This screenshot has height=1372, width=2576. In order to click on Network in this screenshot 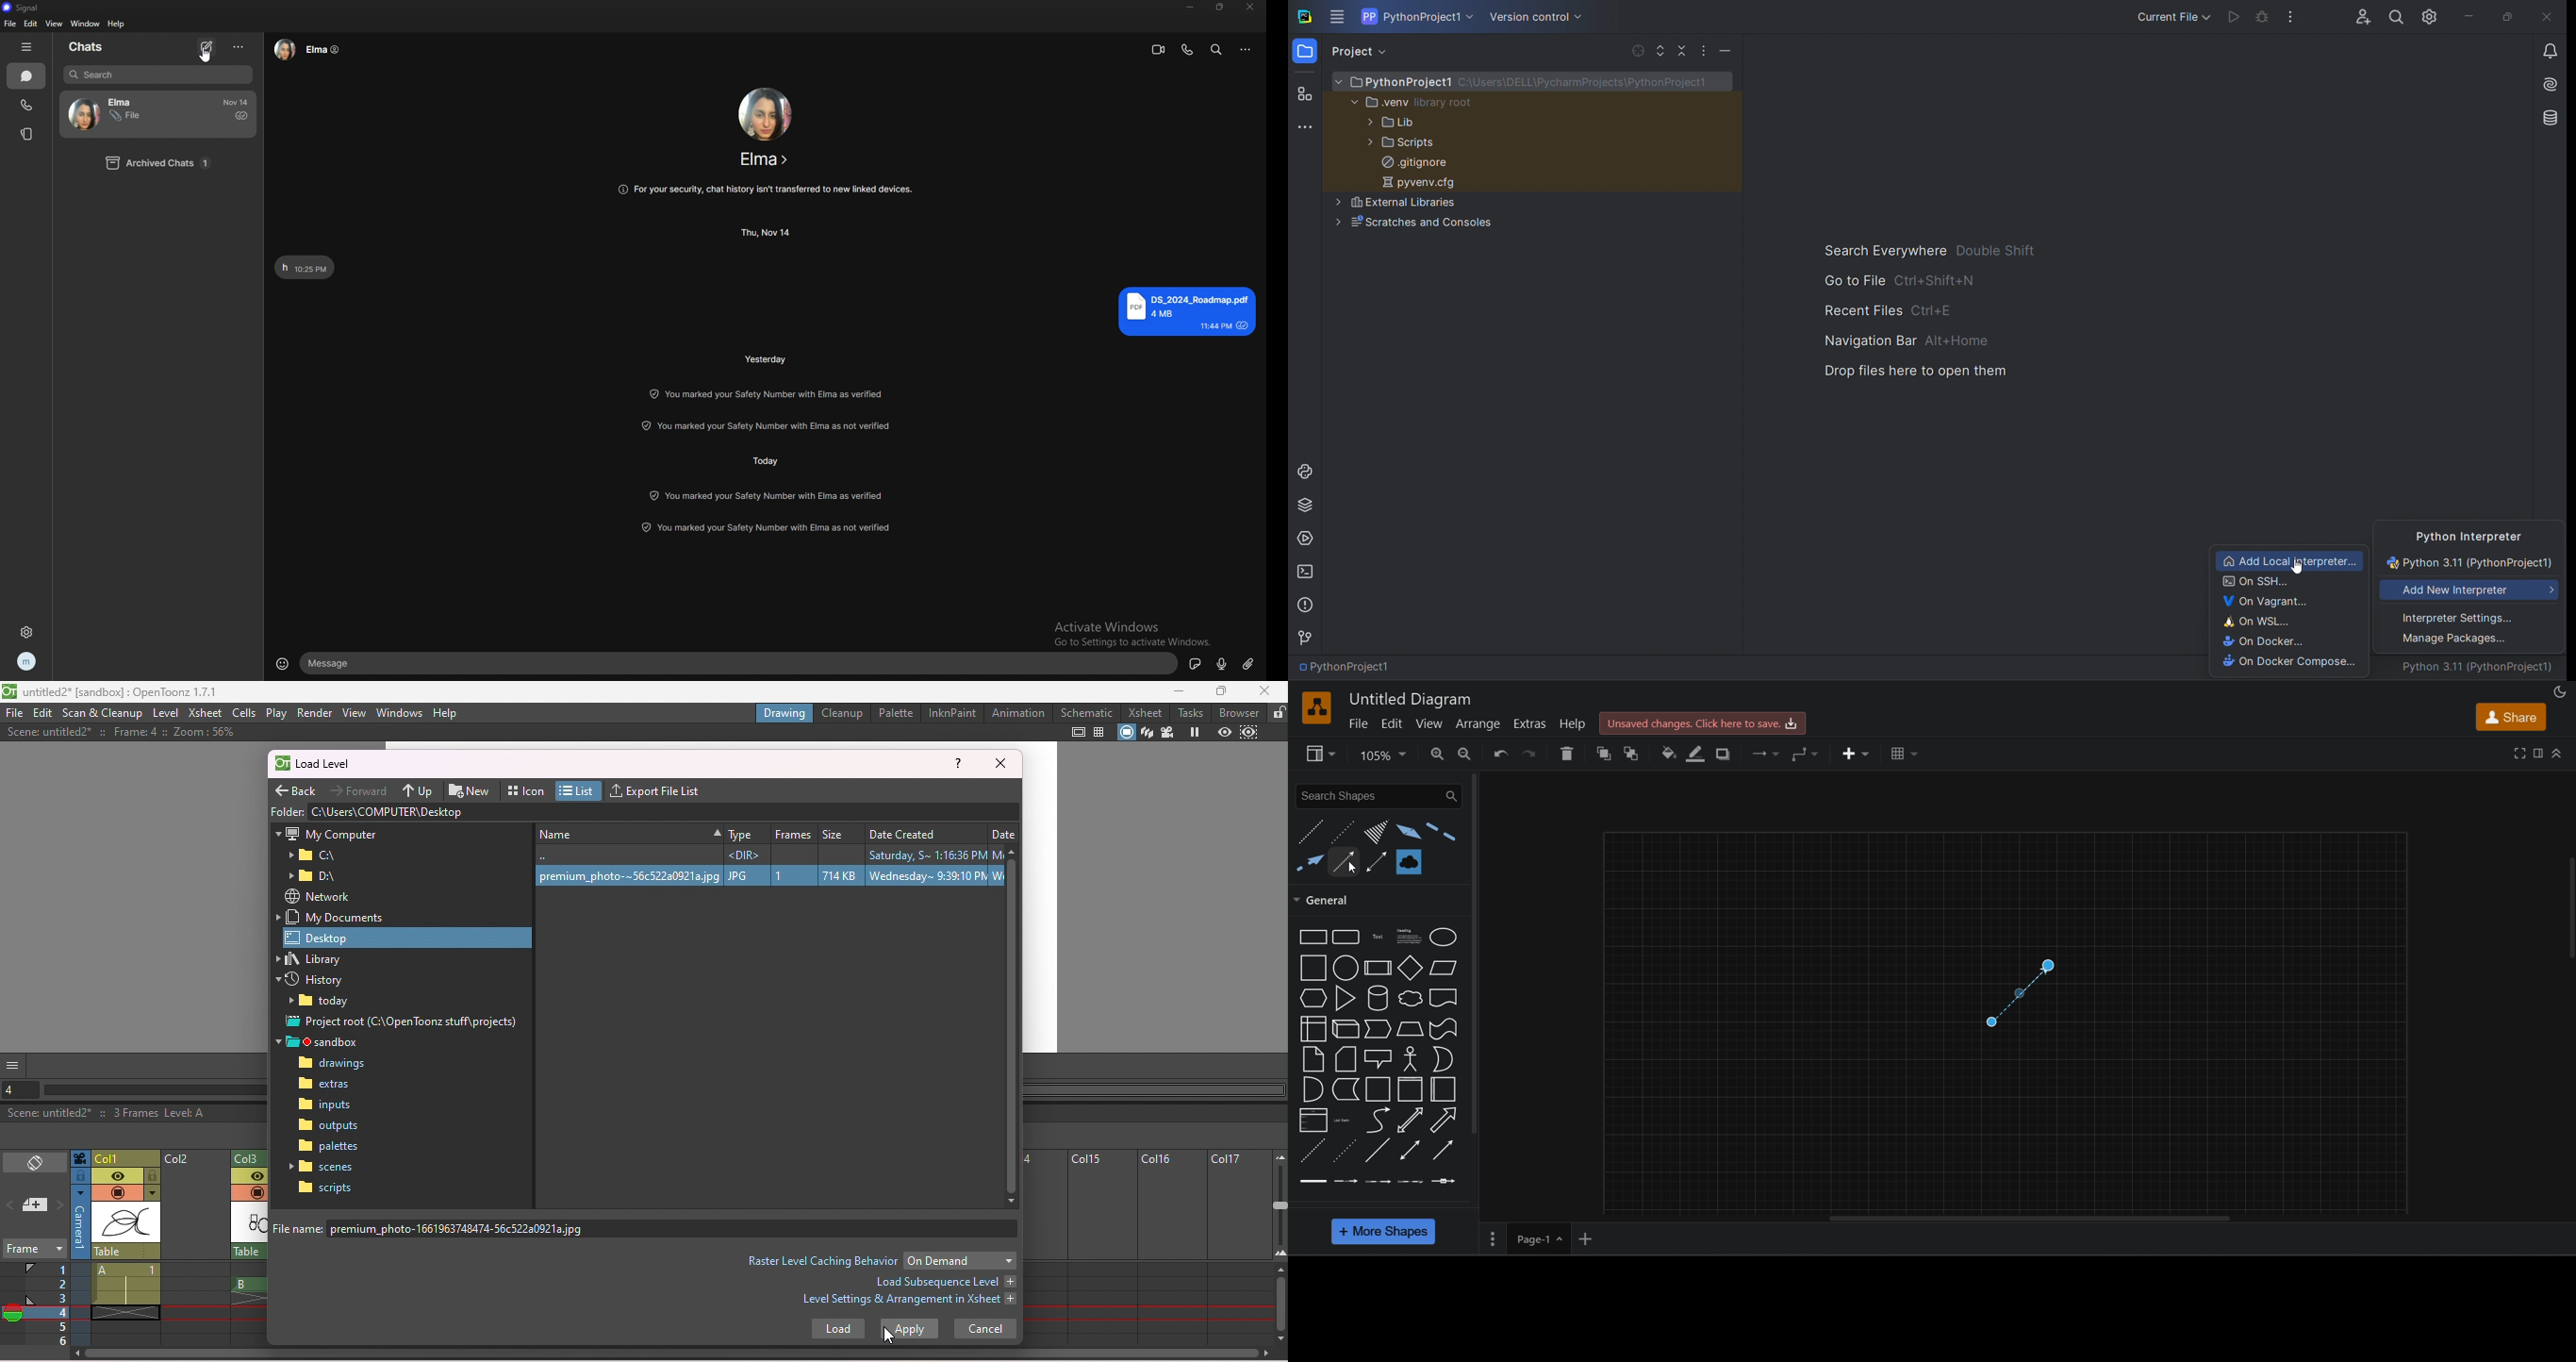, I will do `click(317, 896)`.